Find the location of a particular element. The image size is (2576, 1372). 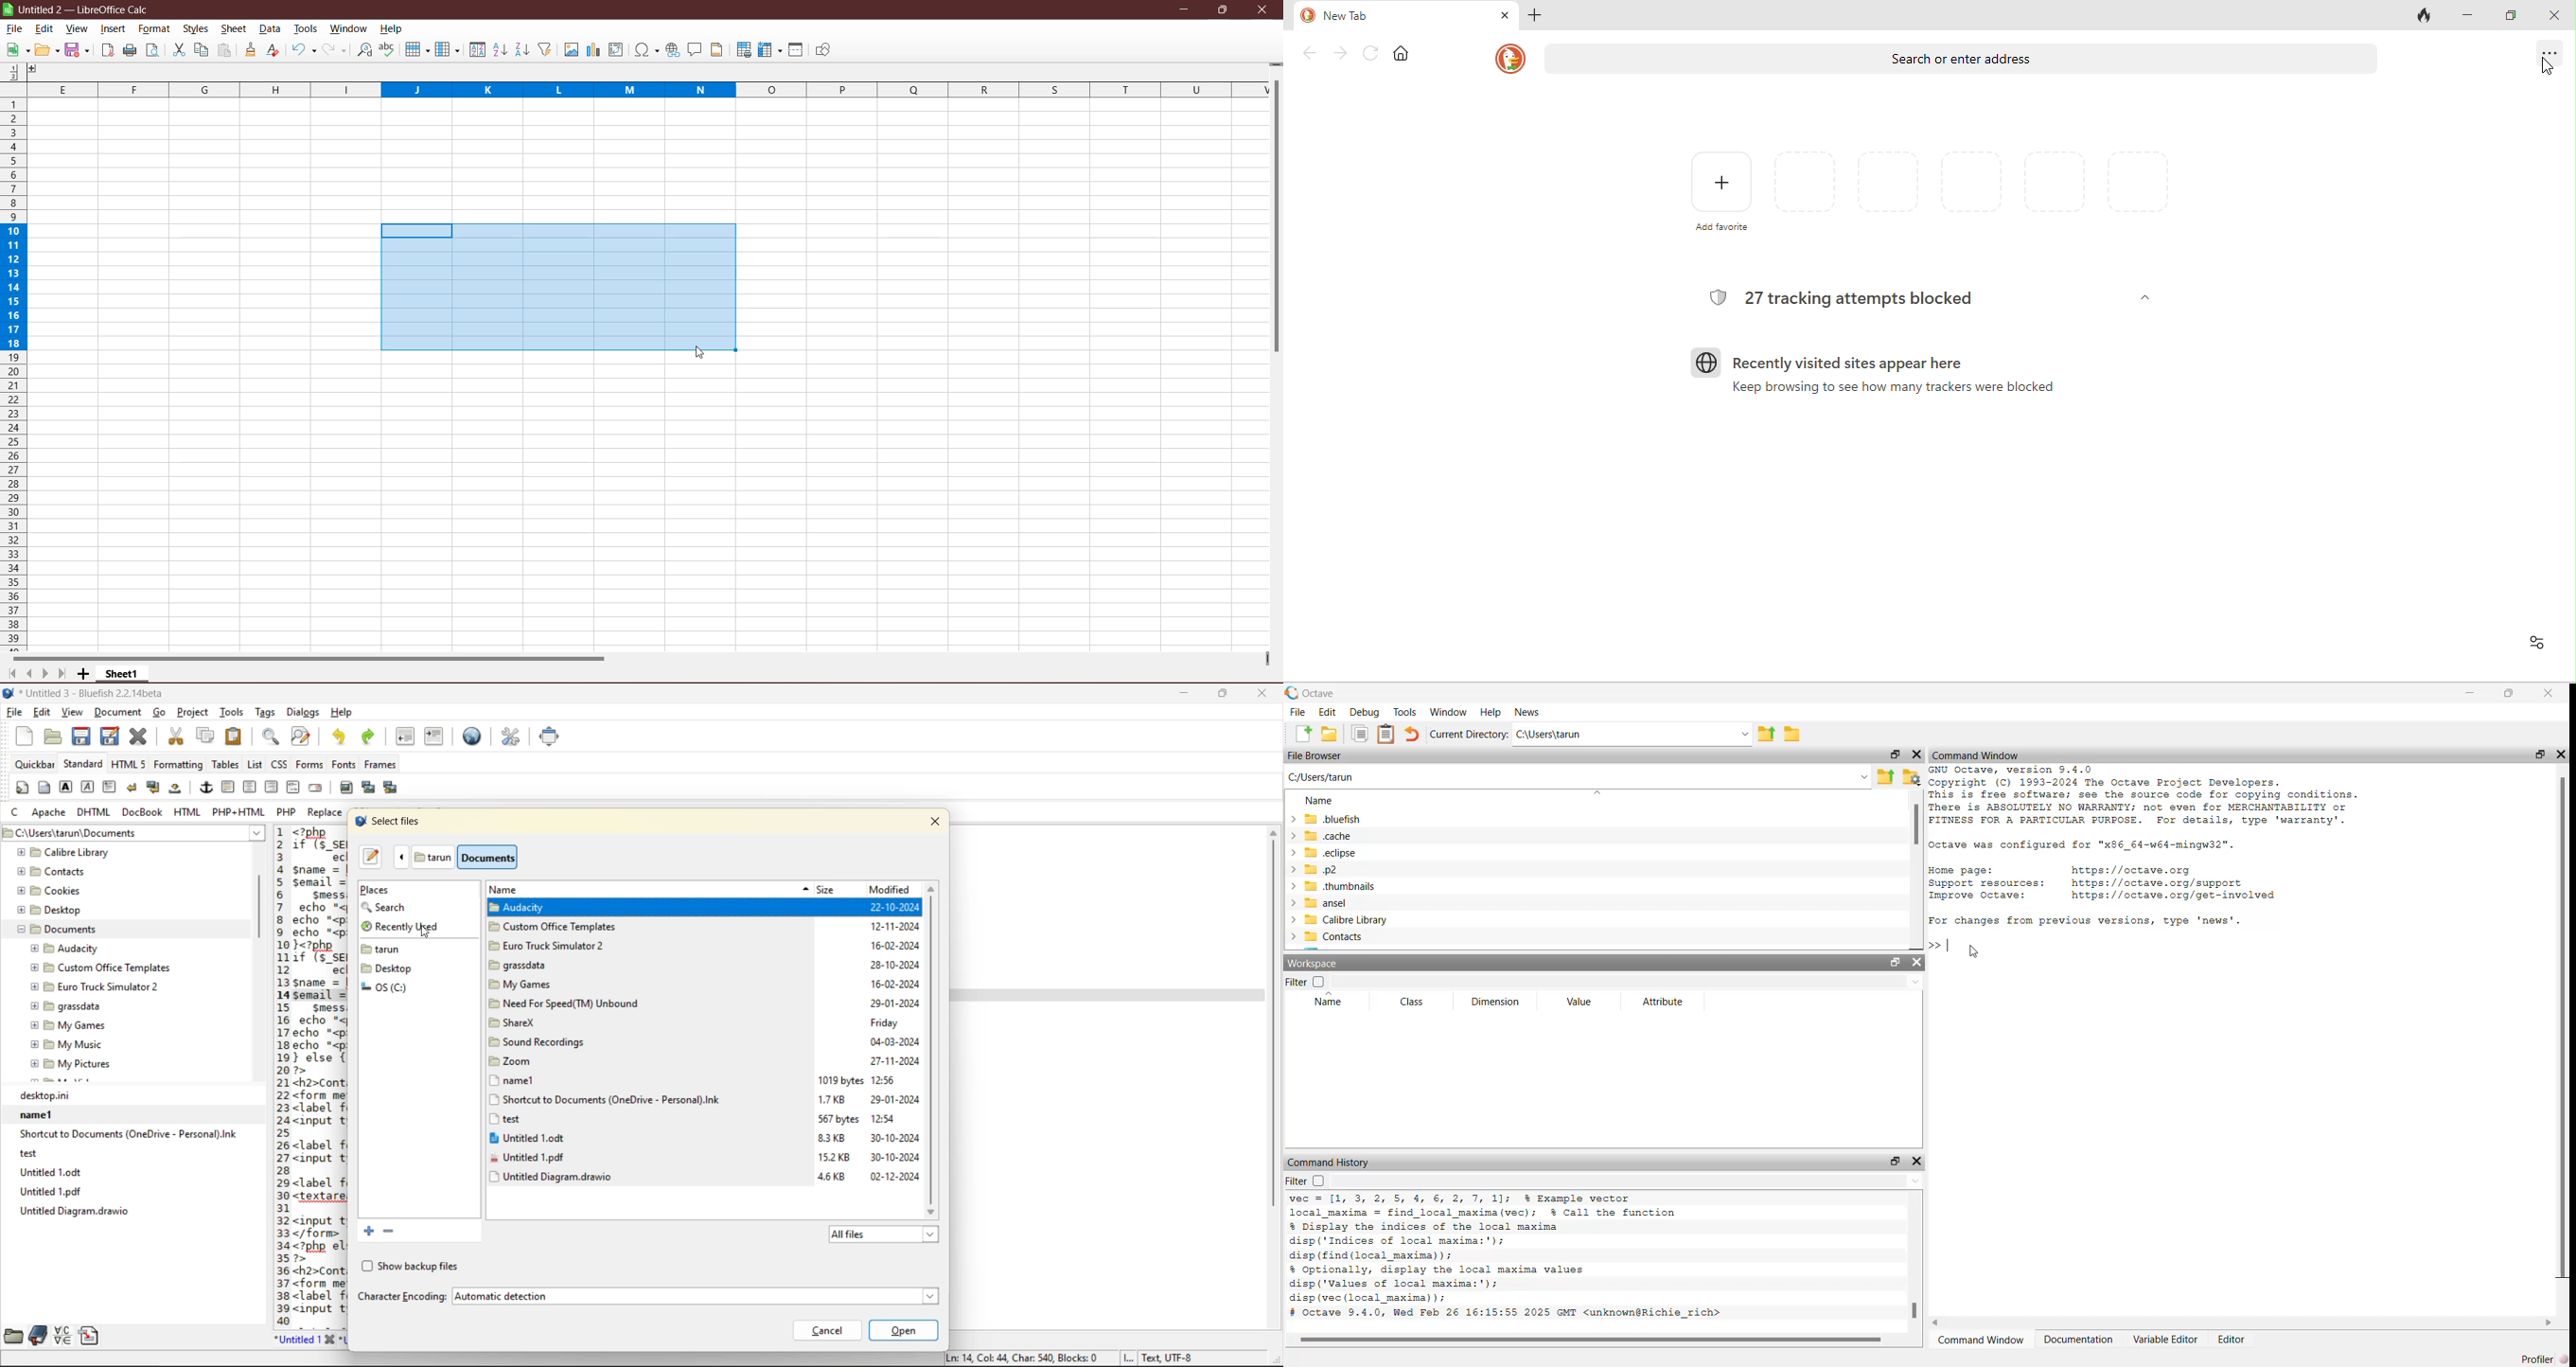

Add New Sheet is located at coordinates (84, 674).